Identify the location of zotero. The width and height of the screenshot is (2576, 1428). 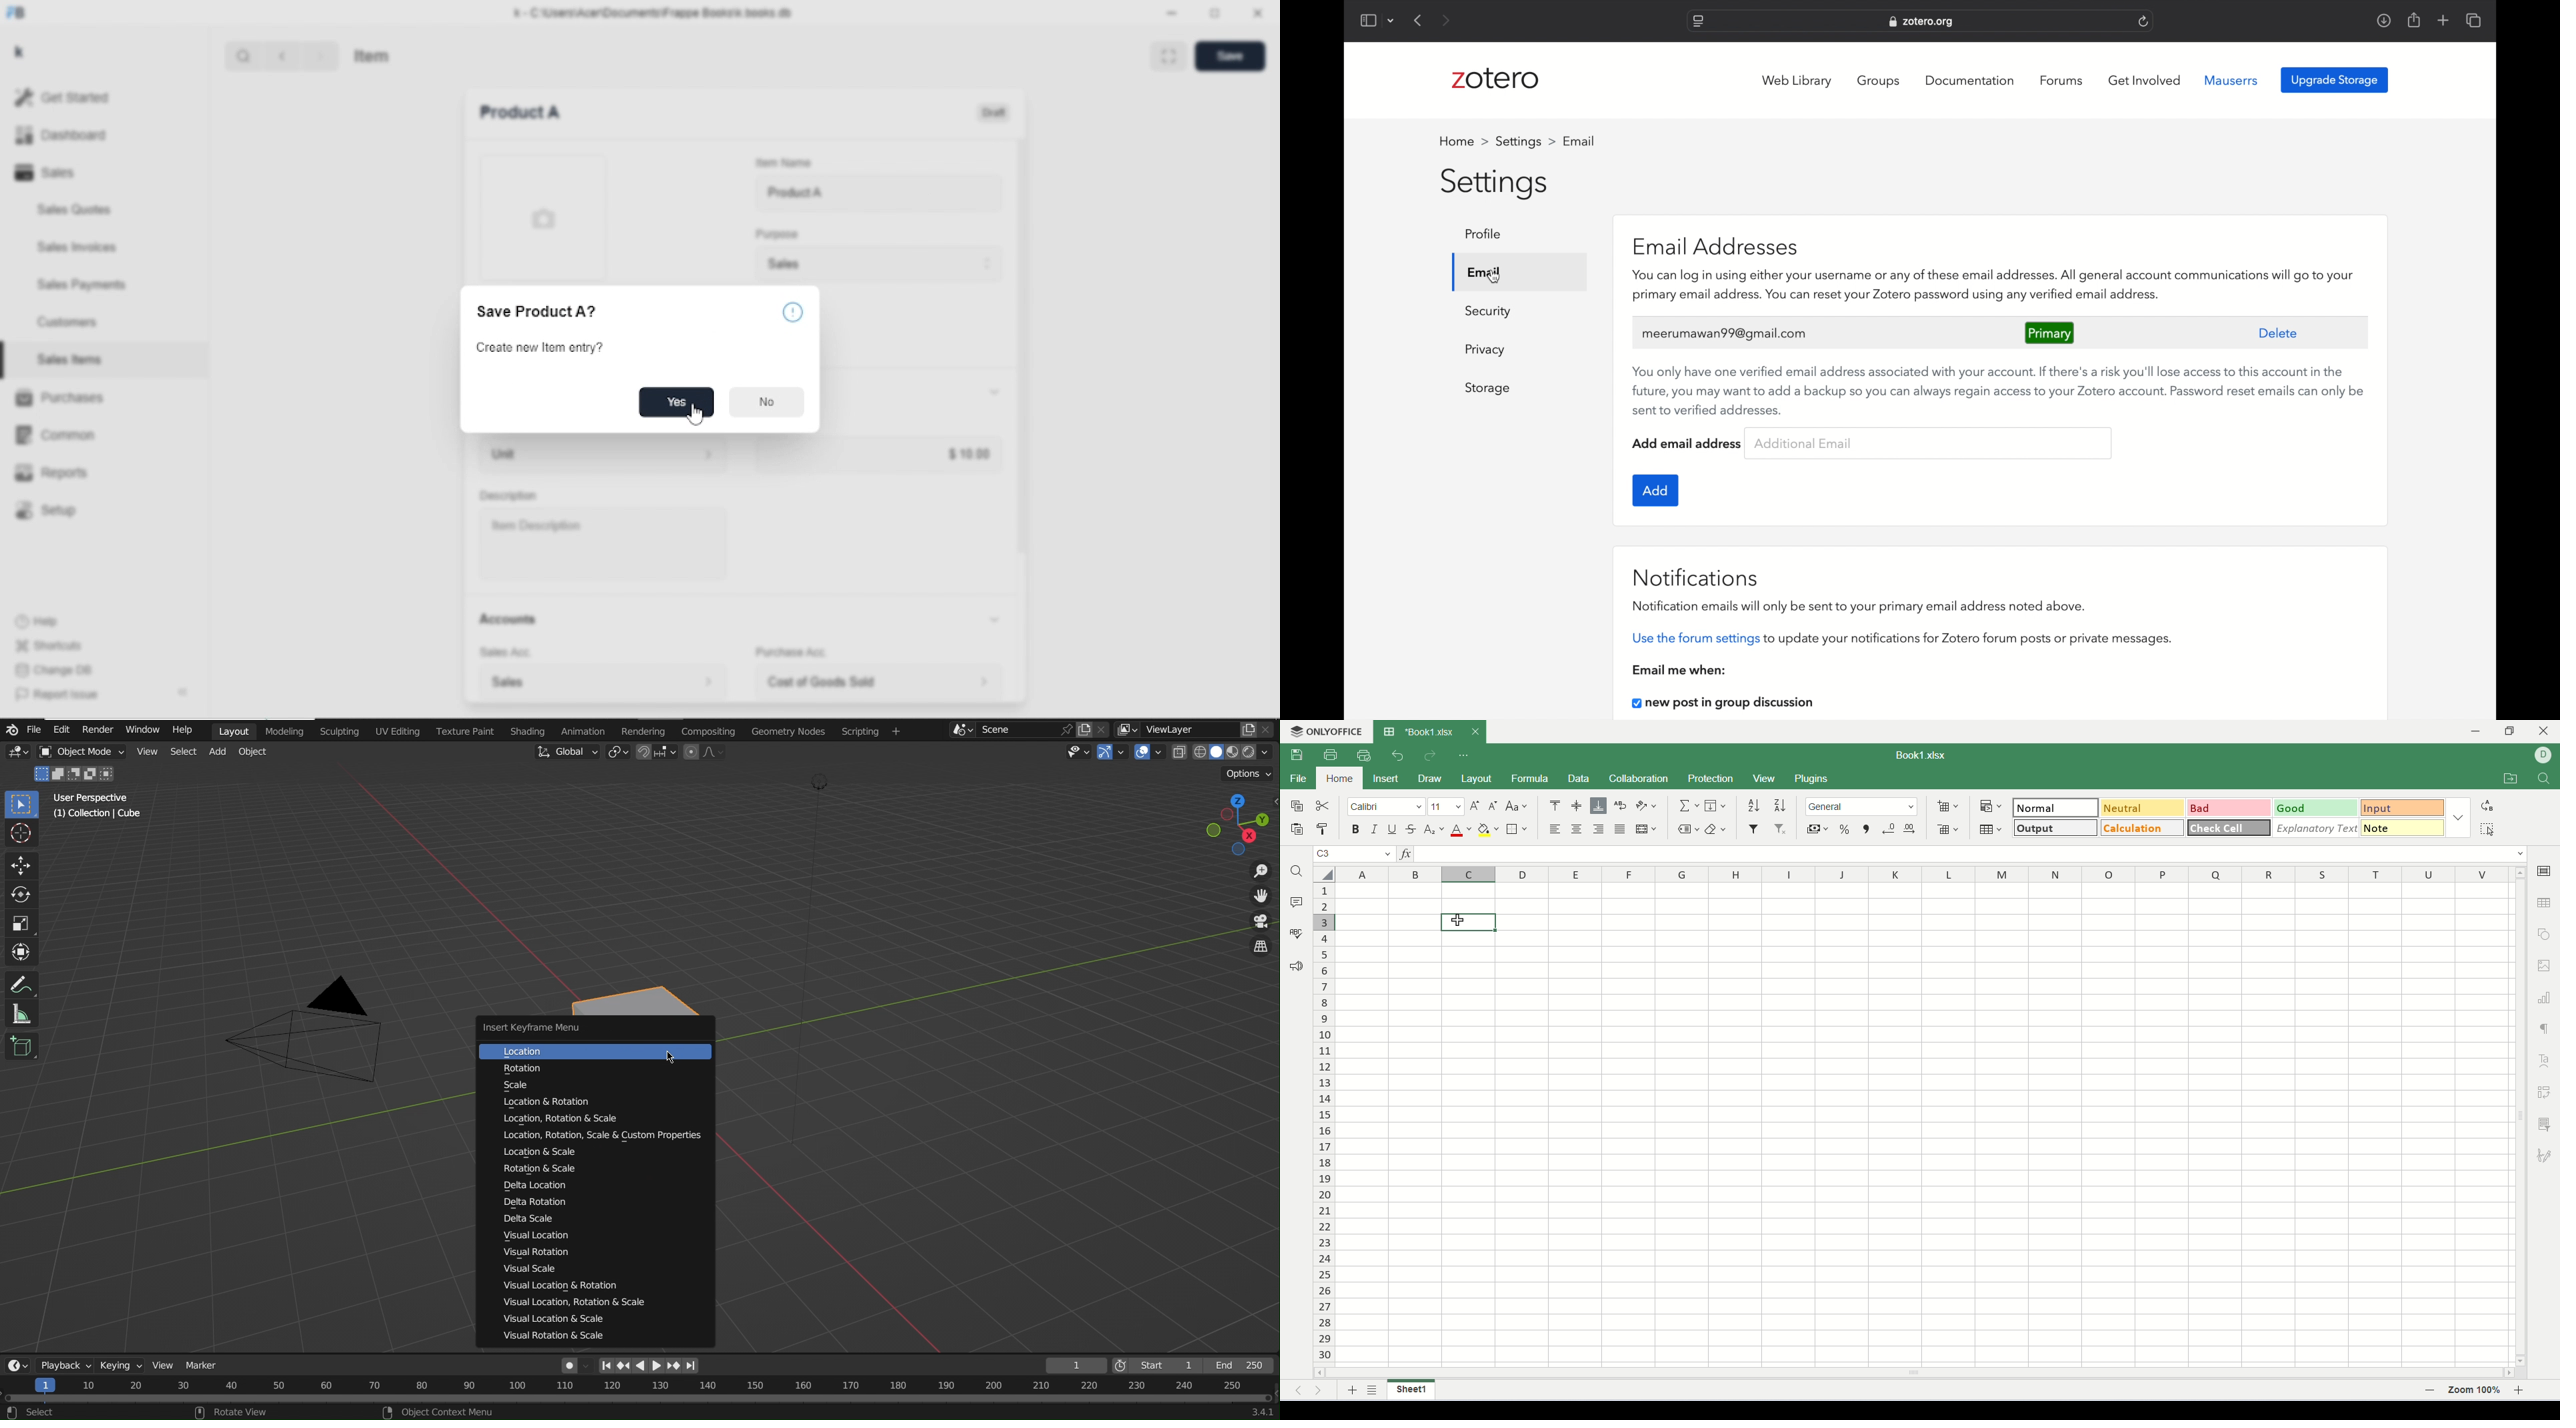
(1495, 81).